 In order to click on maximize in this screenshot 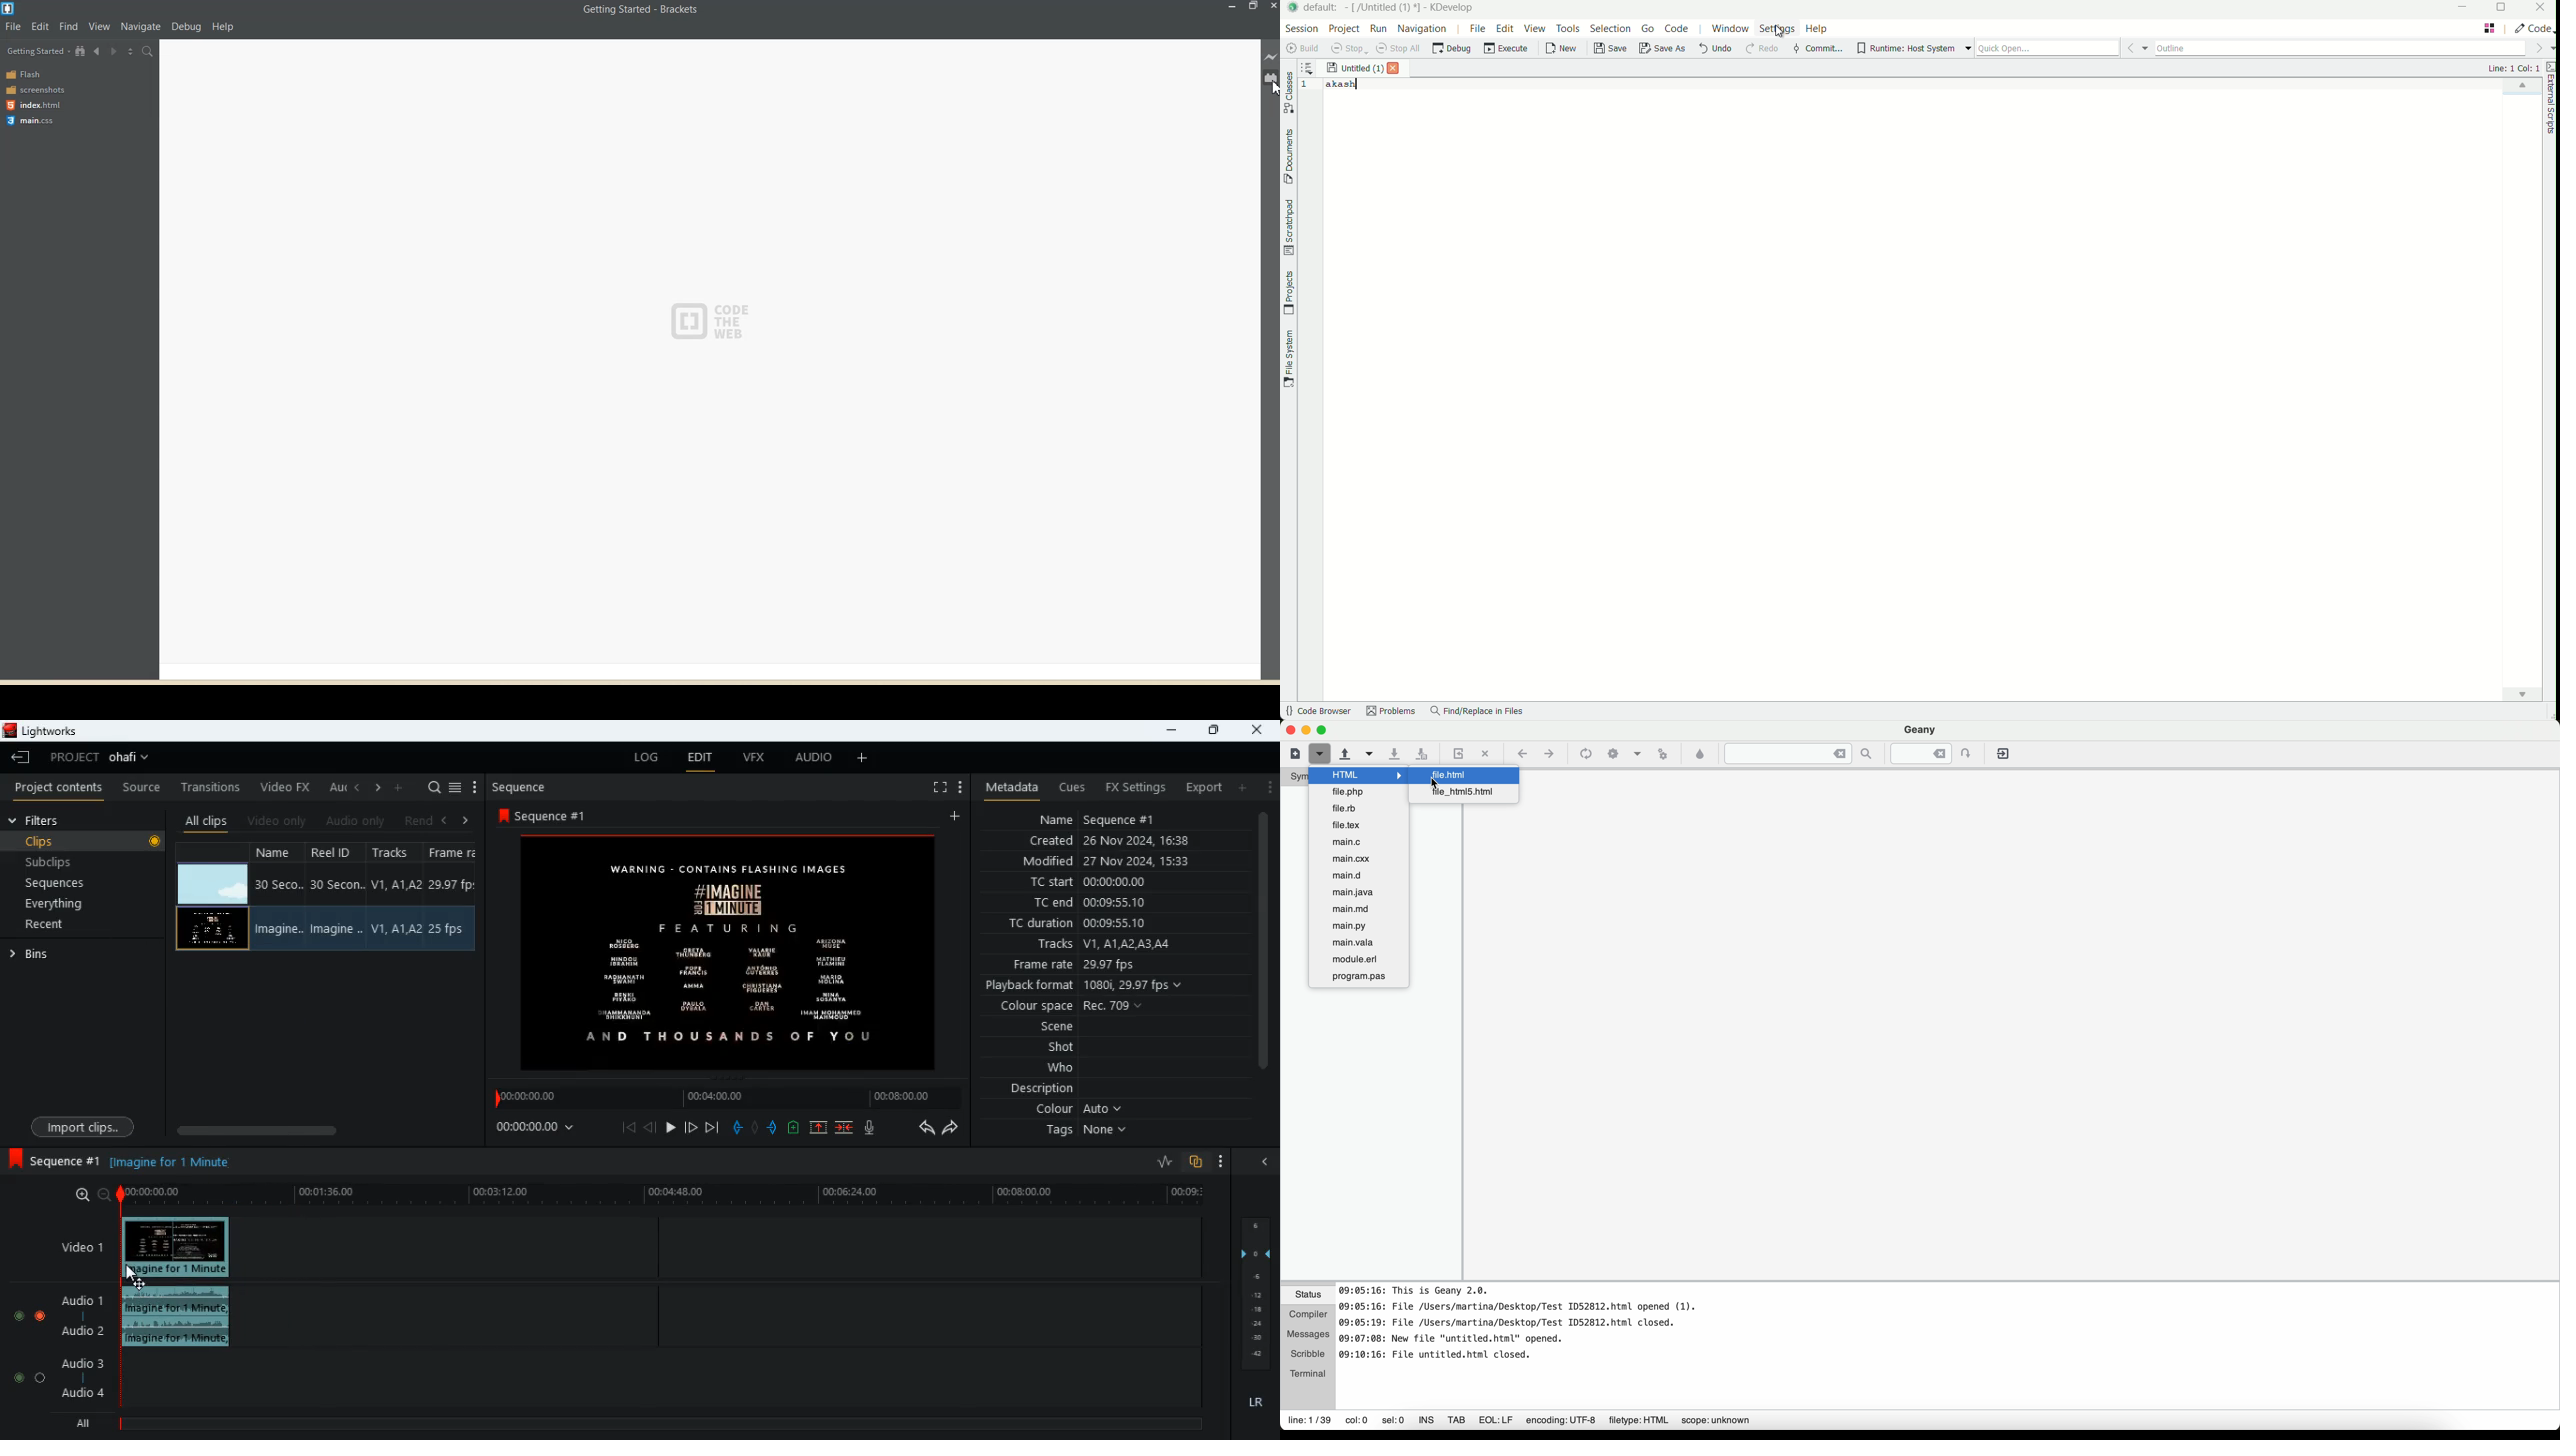, I will do `click(1213, 730)`.